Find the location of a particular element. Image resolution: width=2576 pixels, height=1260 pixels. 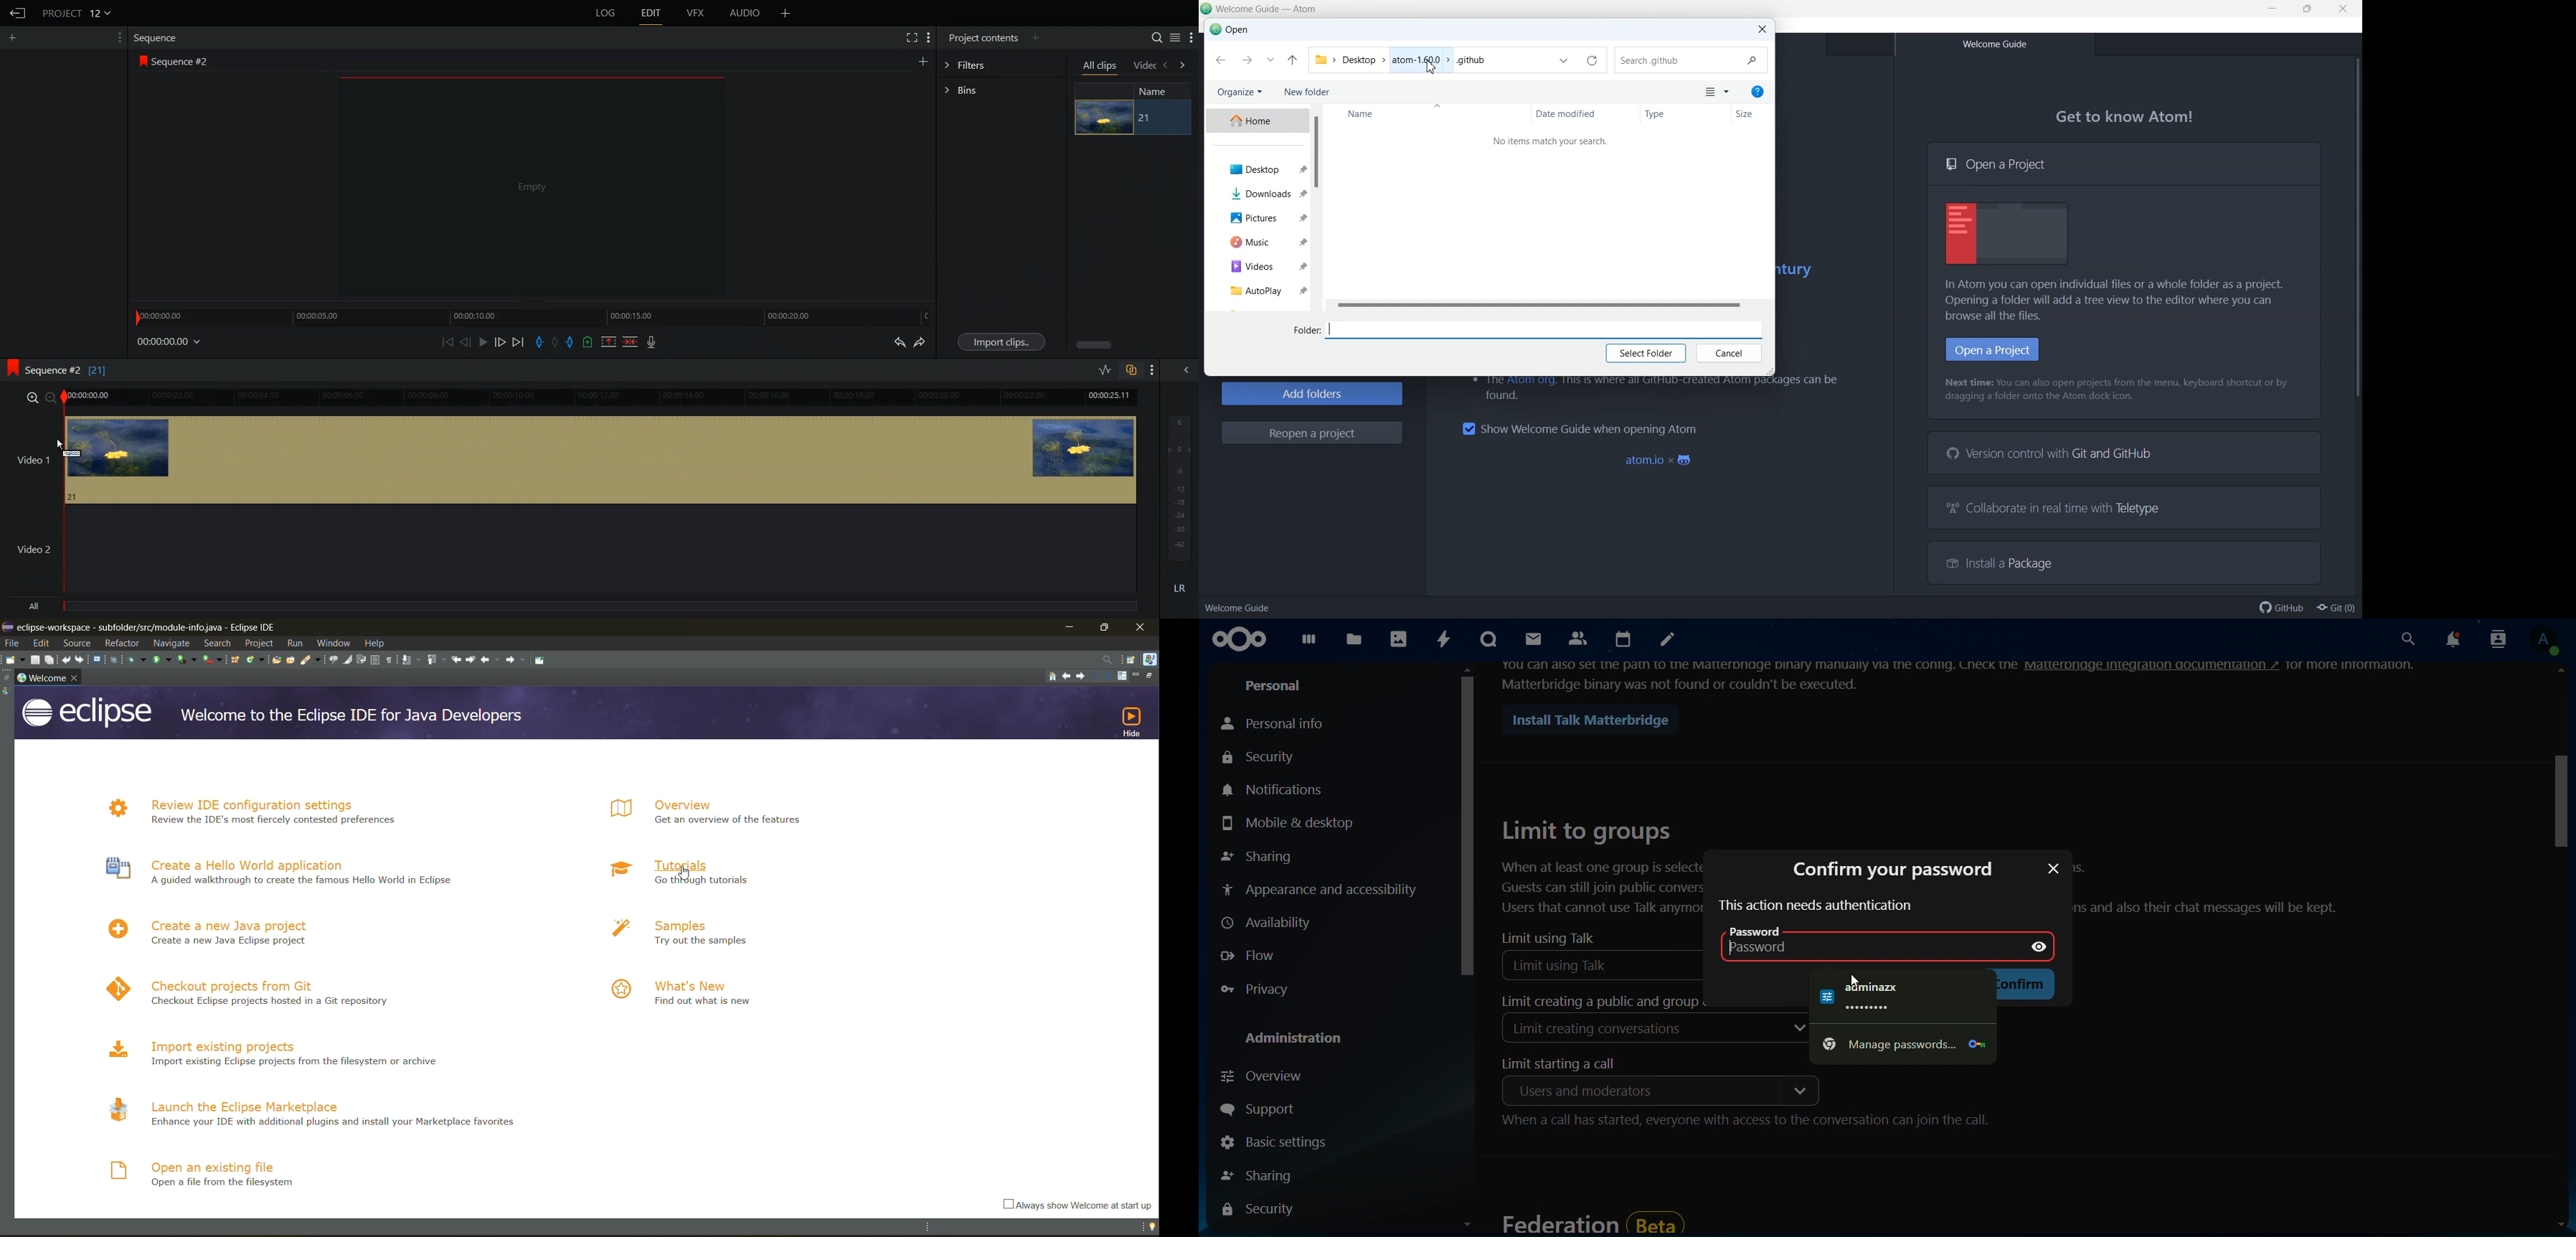

Open a Project is located at coordinates (2124, 164).